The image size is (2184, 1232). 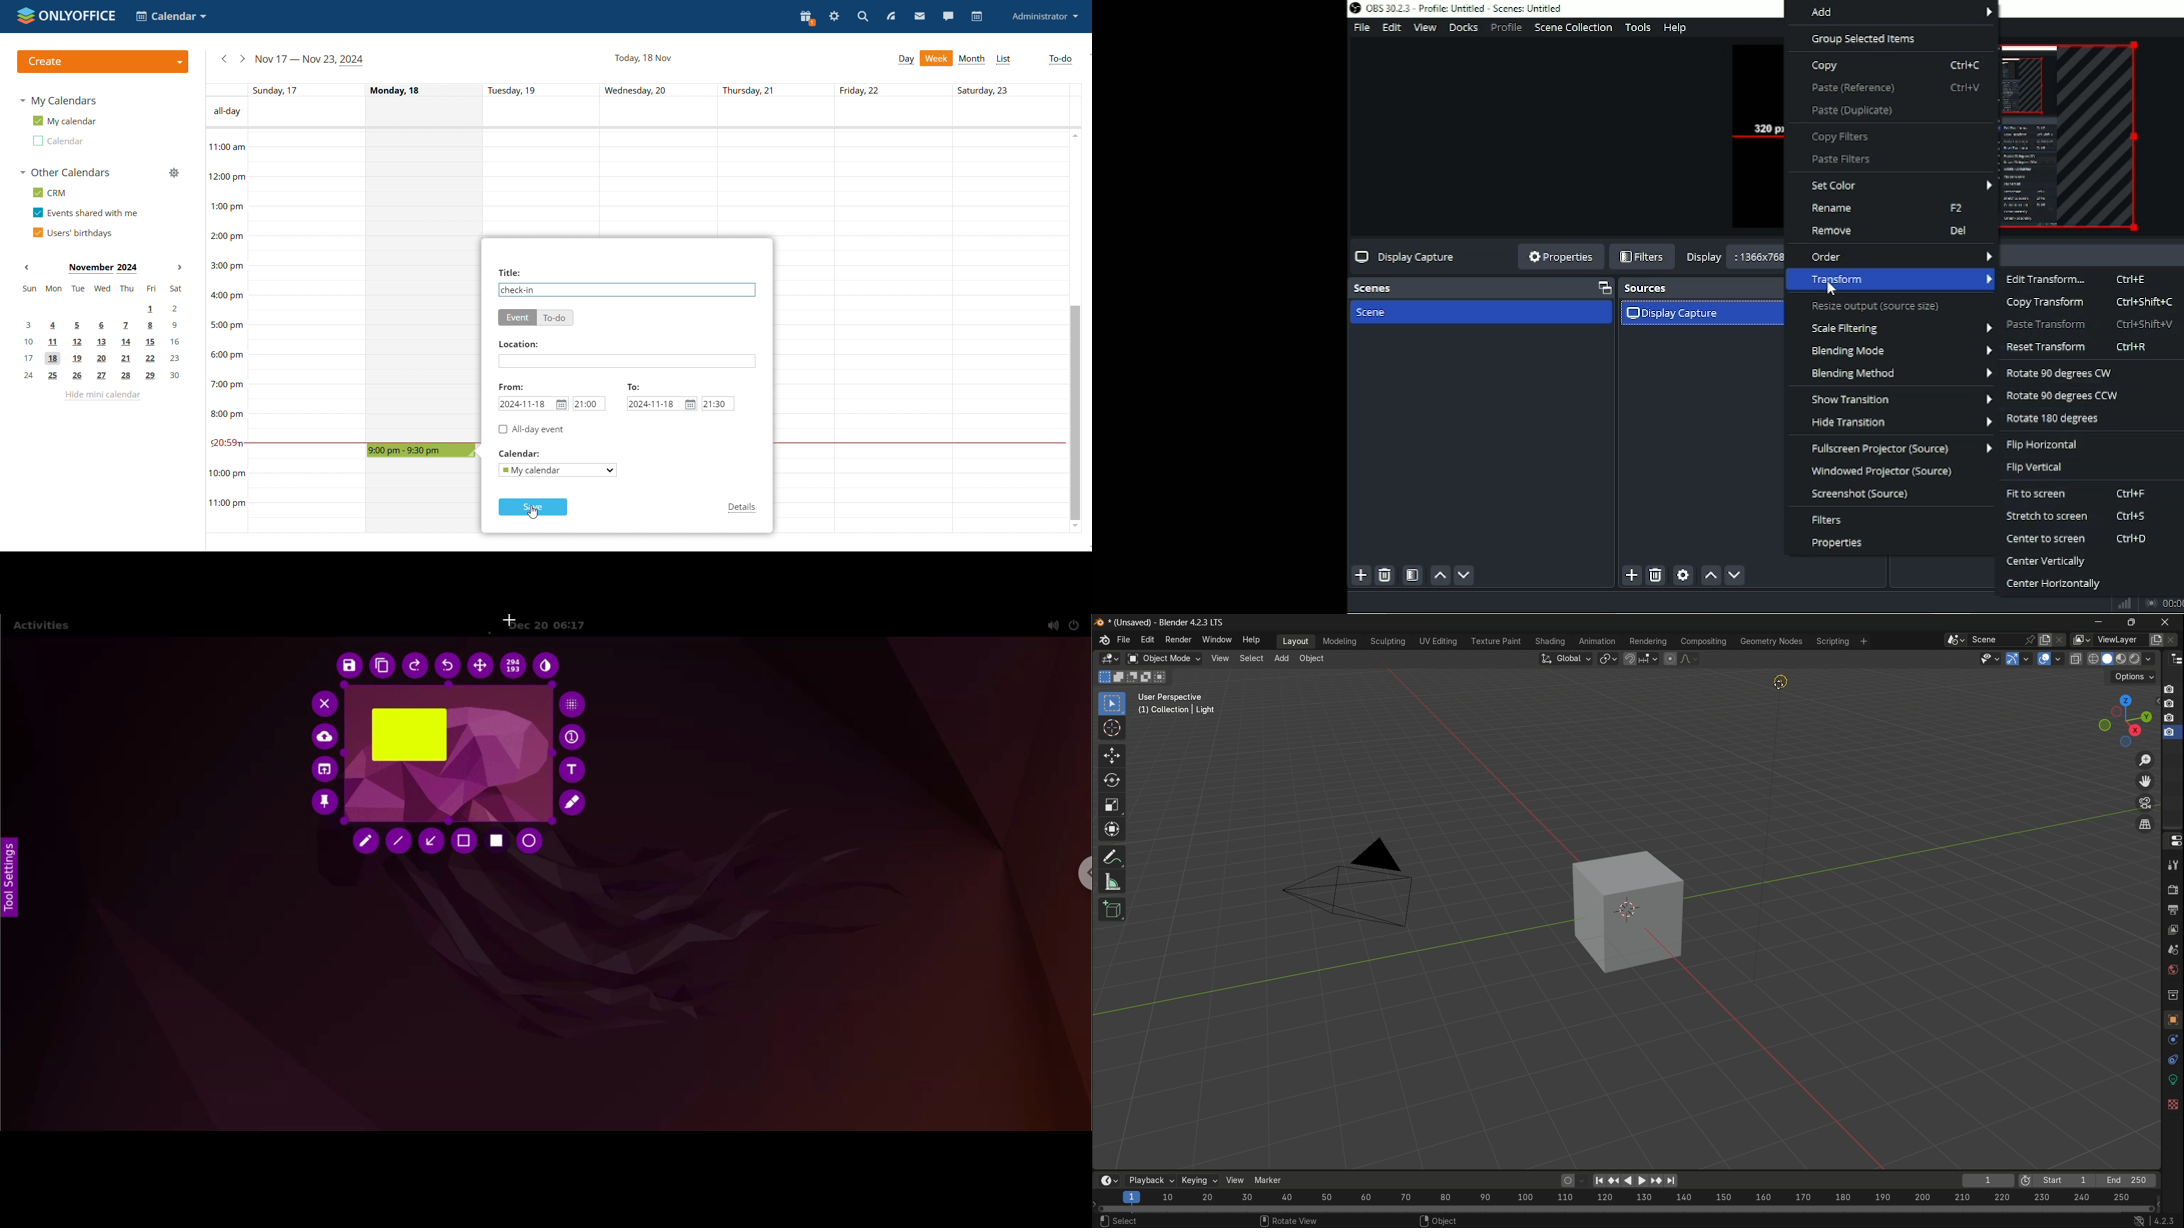 What do you see at coordinates (1498, 641) in the screenshot?
I see `texture paint menu` at bounding box center [1498, 641].